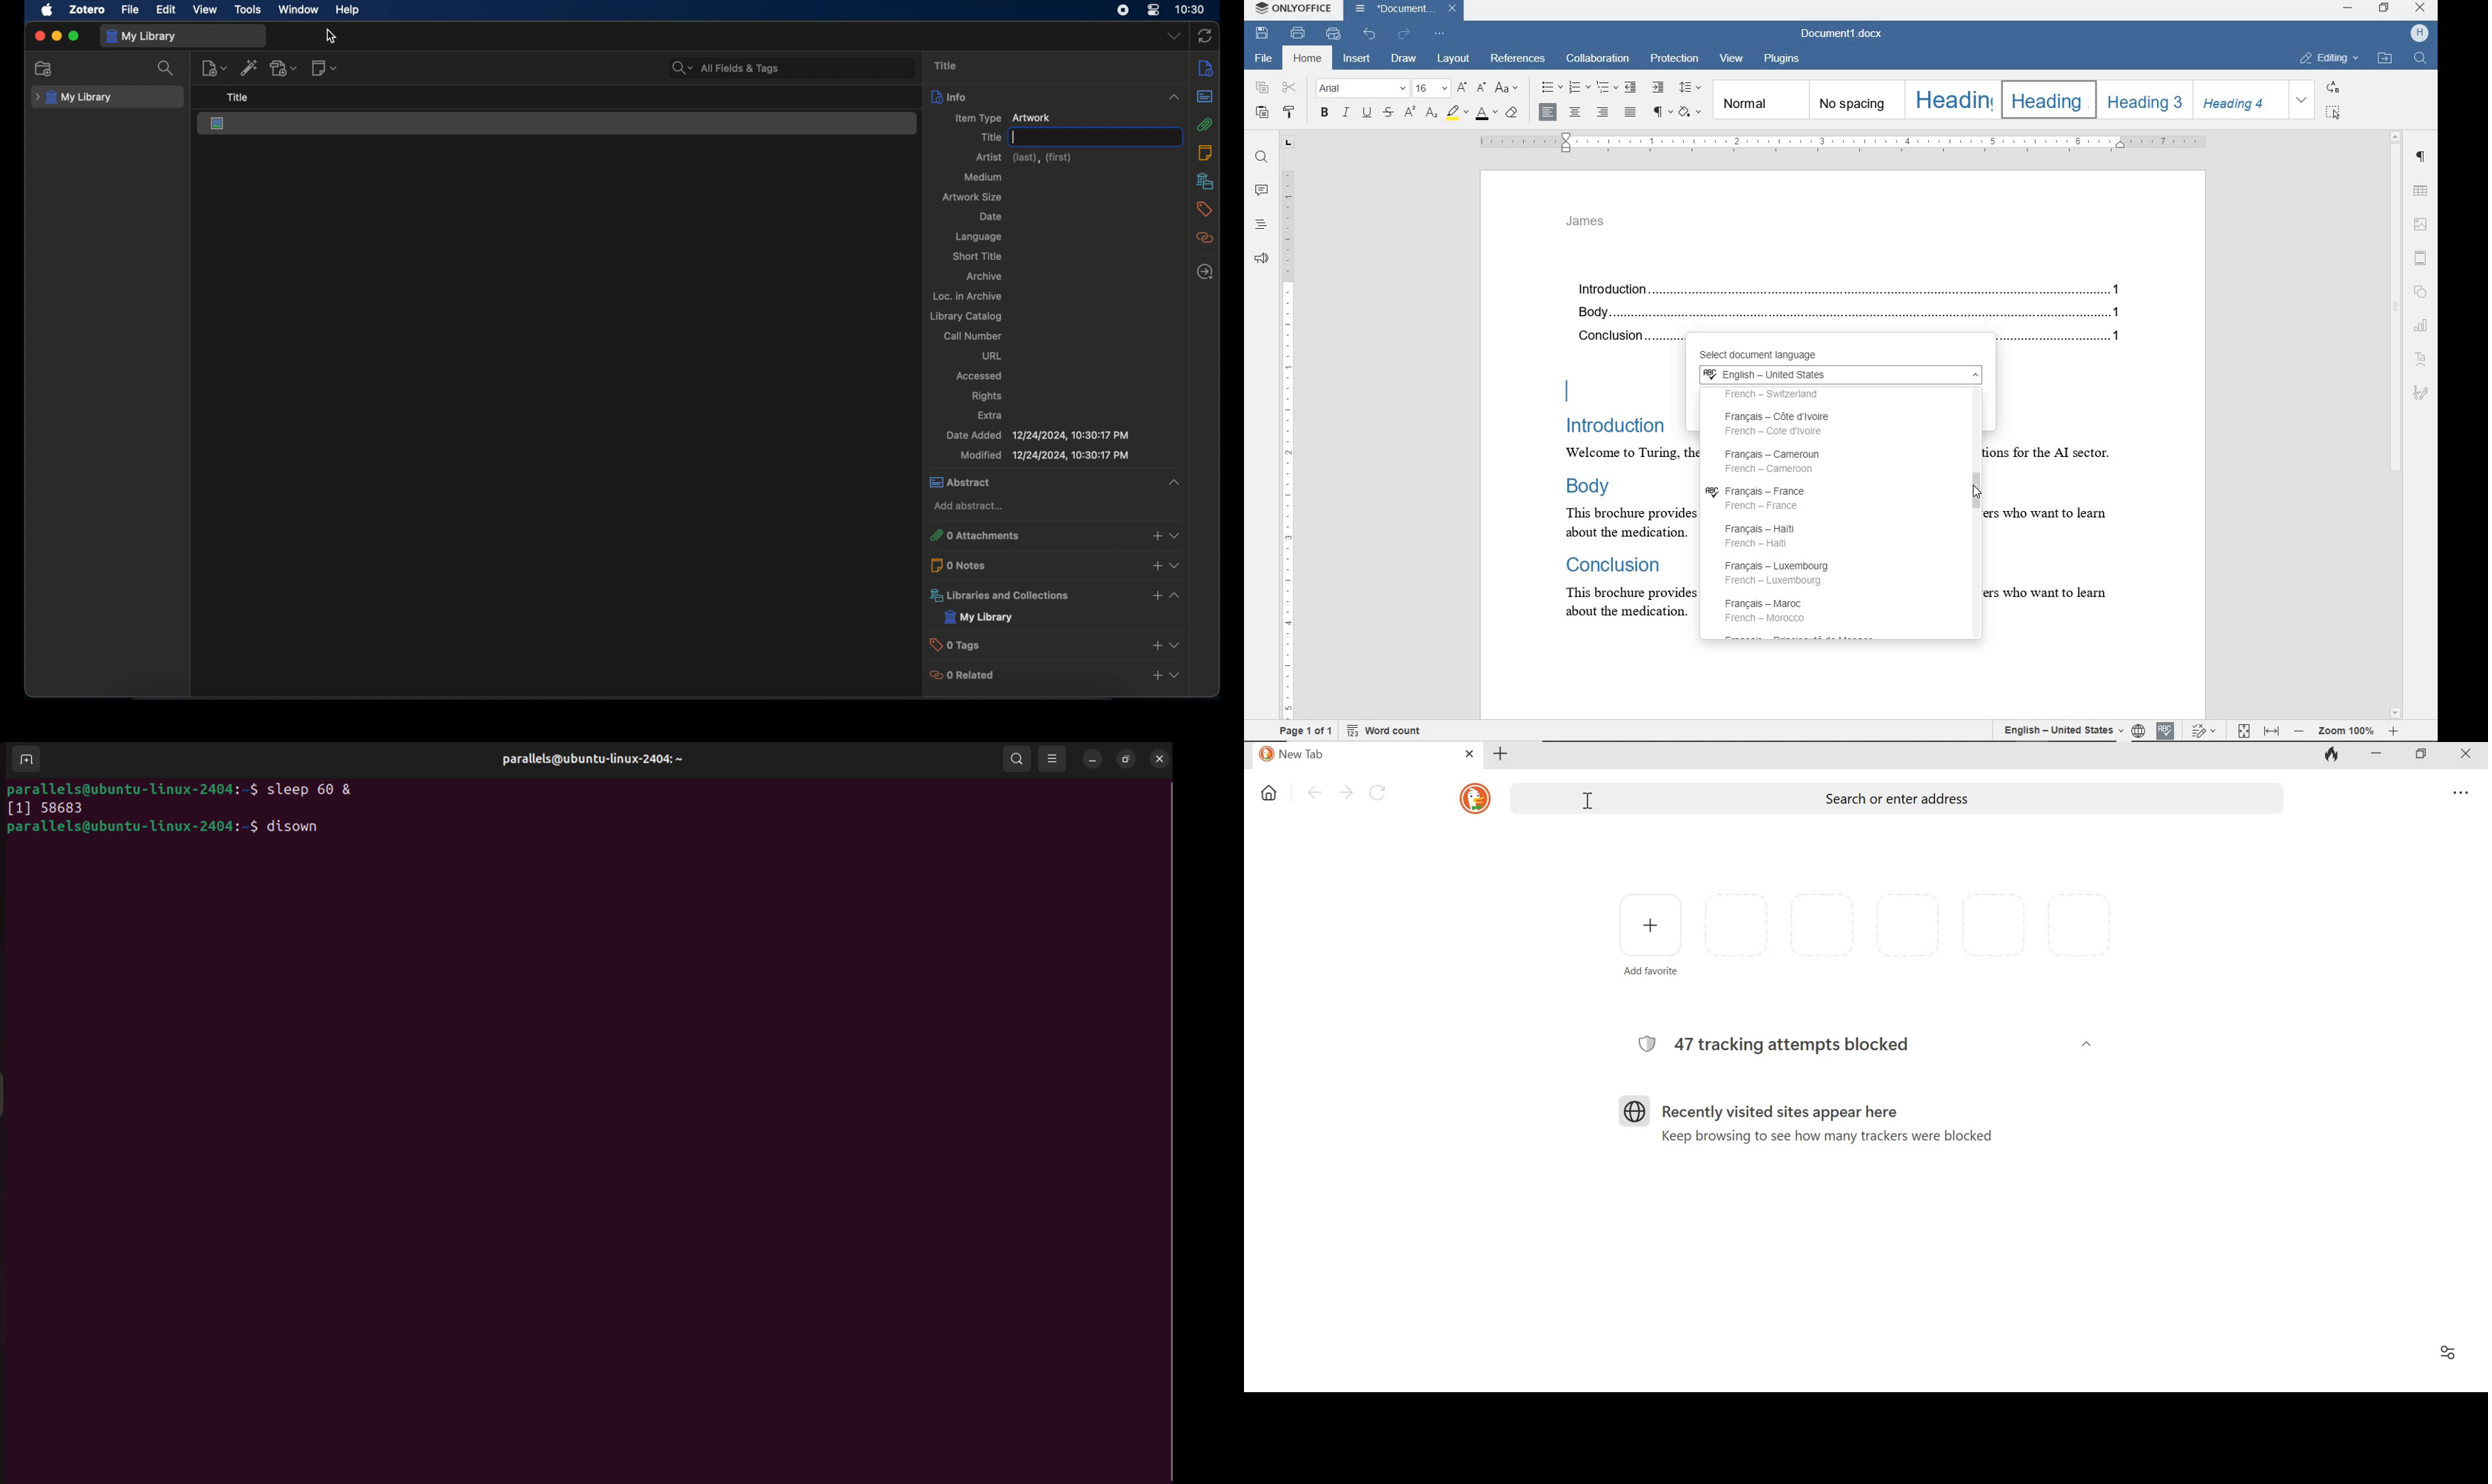 Image resolution: width=2492 pixels, height=1484 pixels. What do you see at coordinates (1153, 535) in the screenshot?
I see `add` at bounding box center [1153, 535].